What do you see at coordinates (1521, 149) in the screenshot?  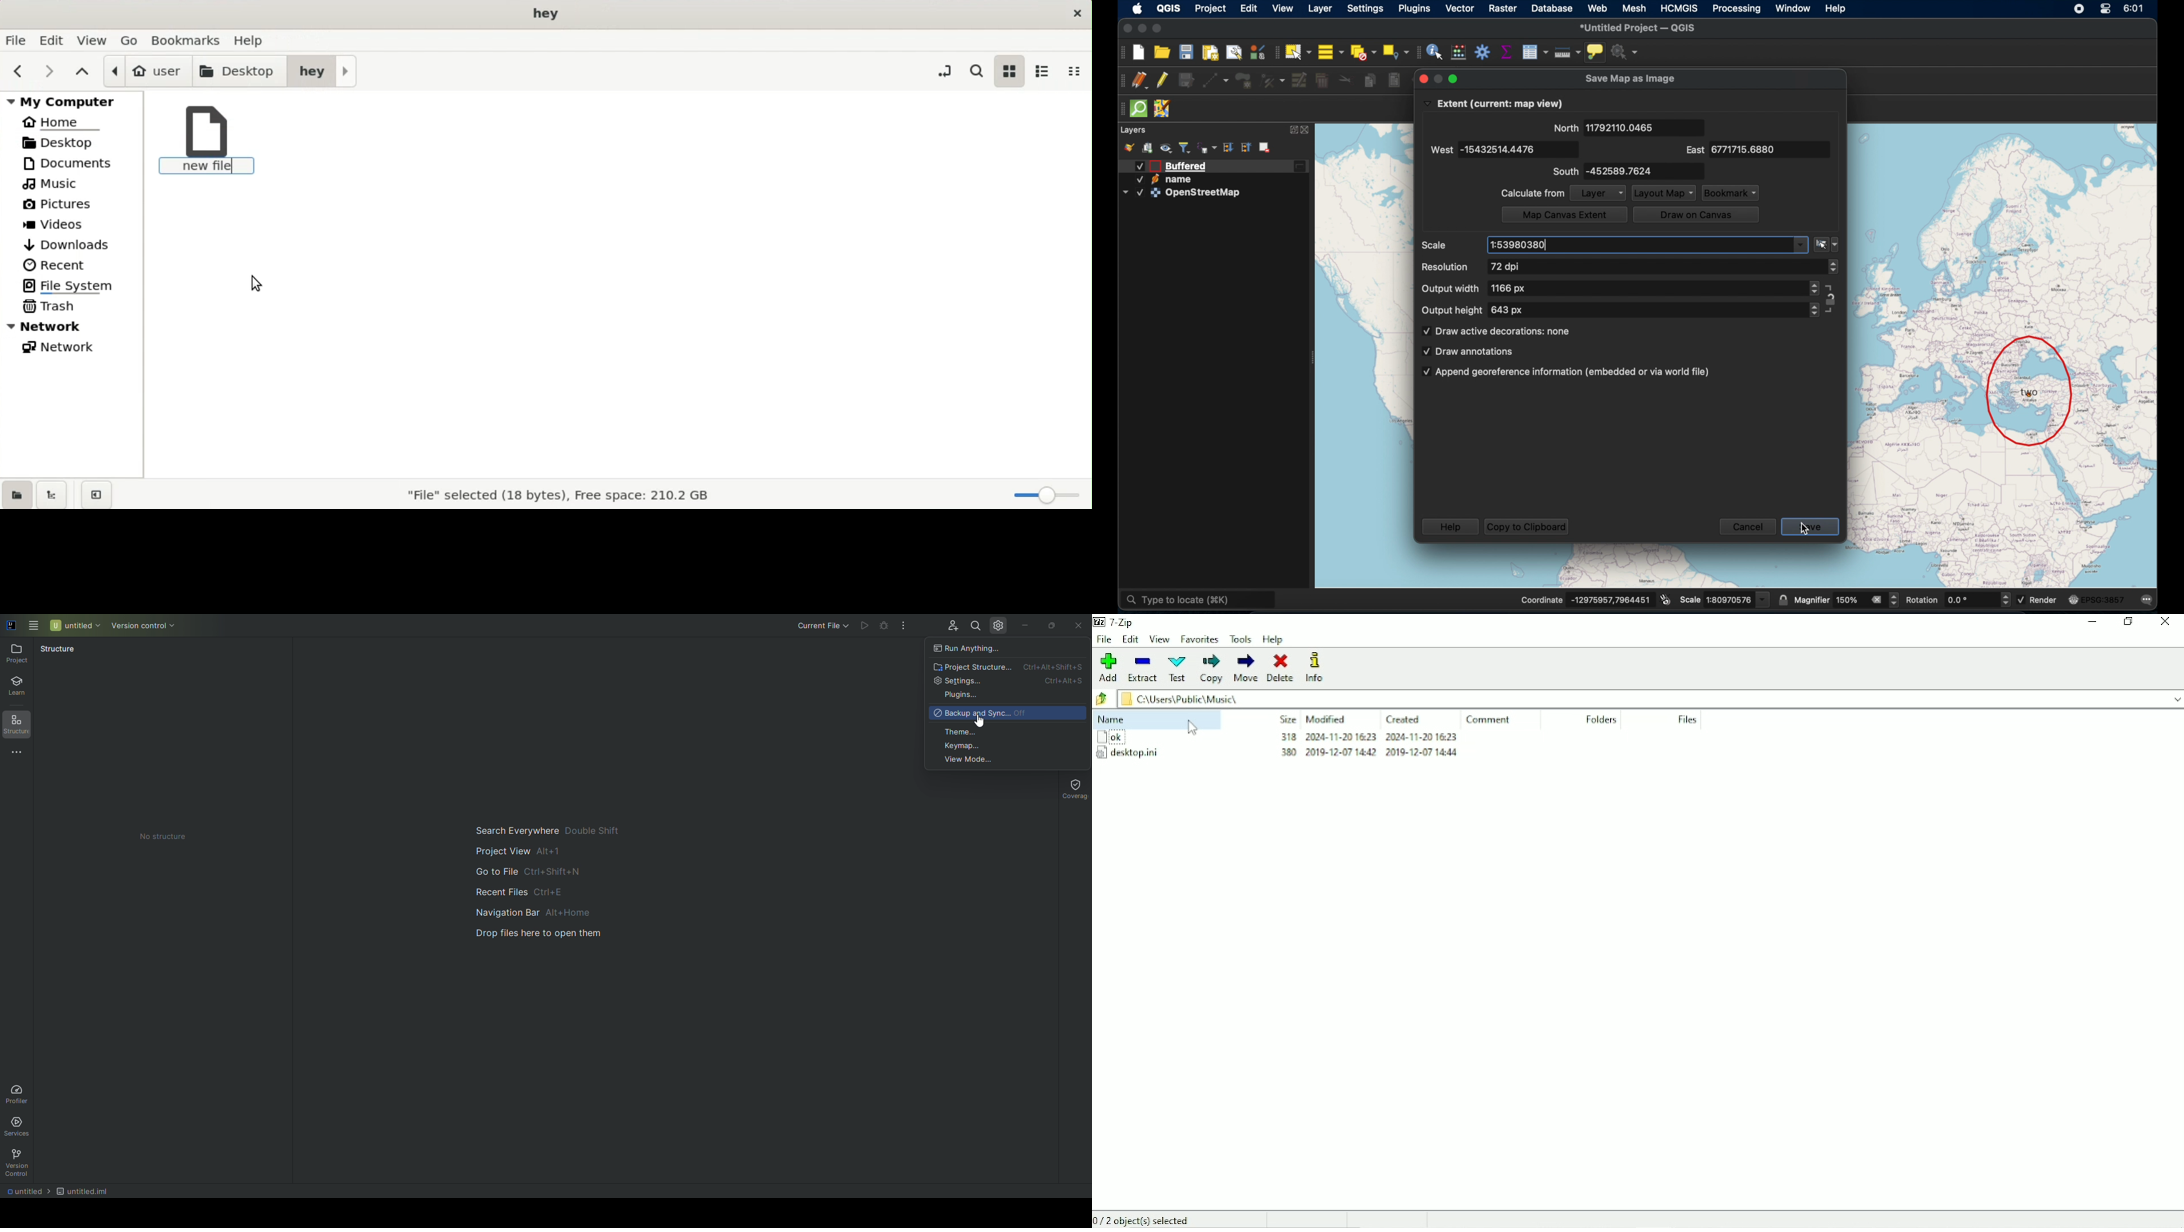 I see `-15432514.4476` at bounding box center [1521, 149].